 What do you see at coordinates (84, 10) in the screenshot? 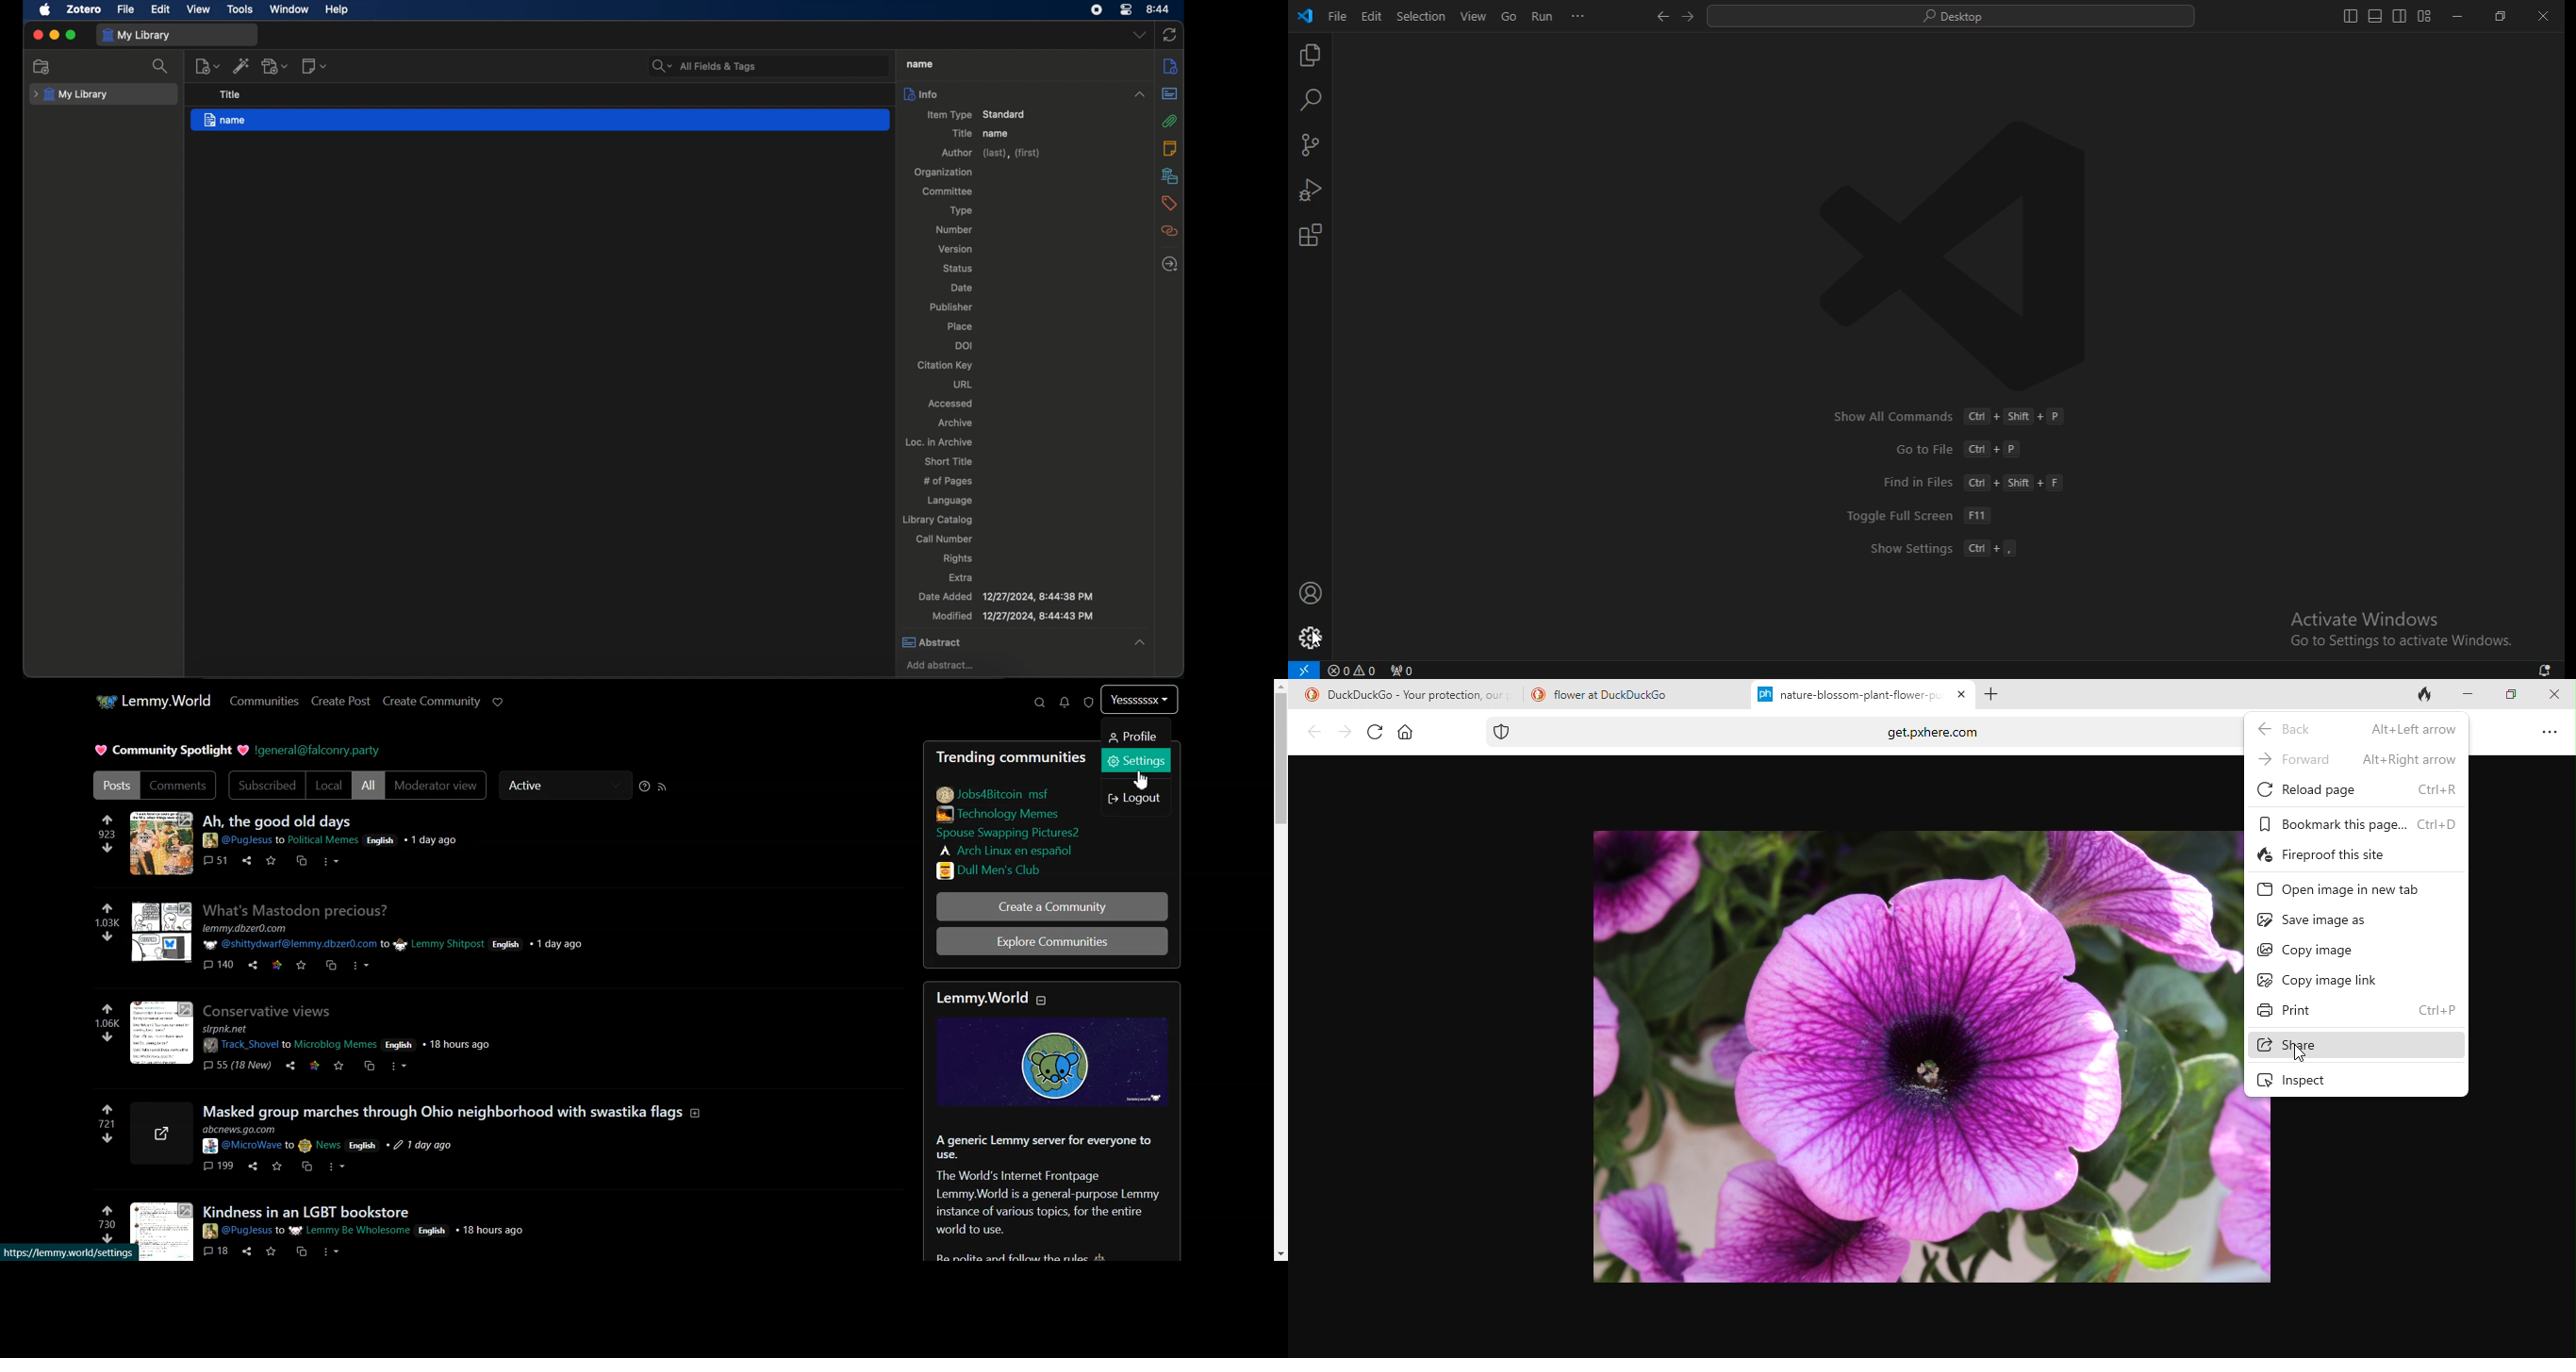
I see `zotero` at bounding box center [84, 10].